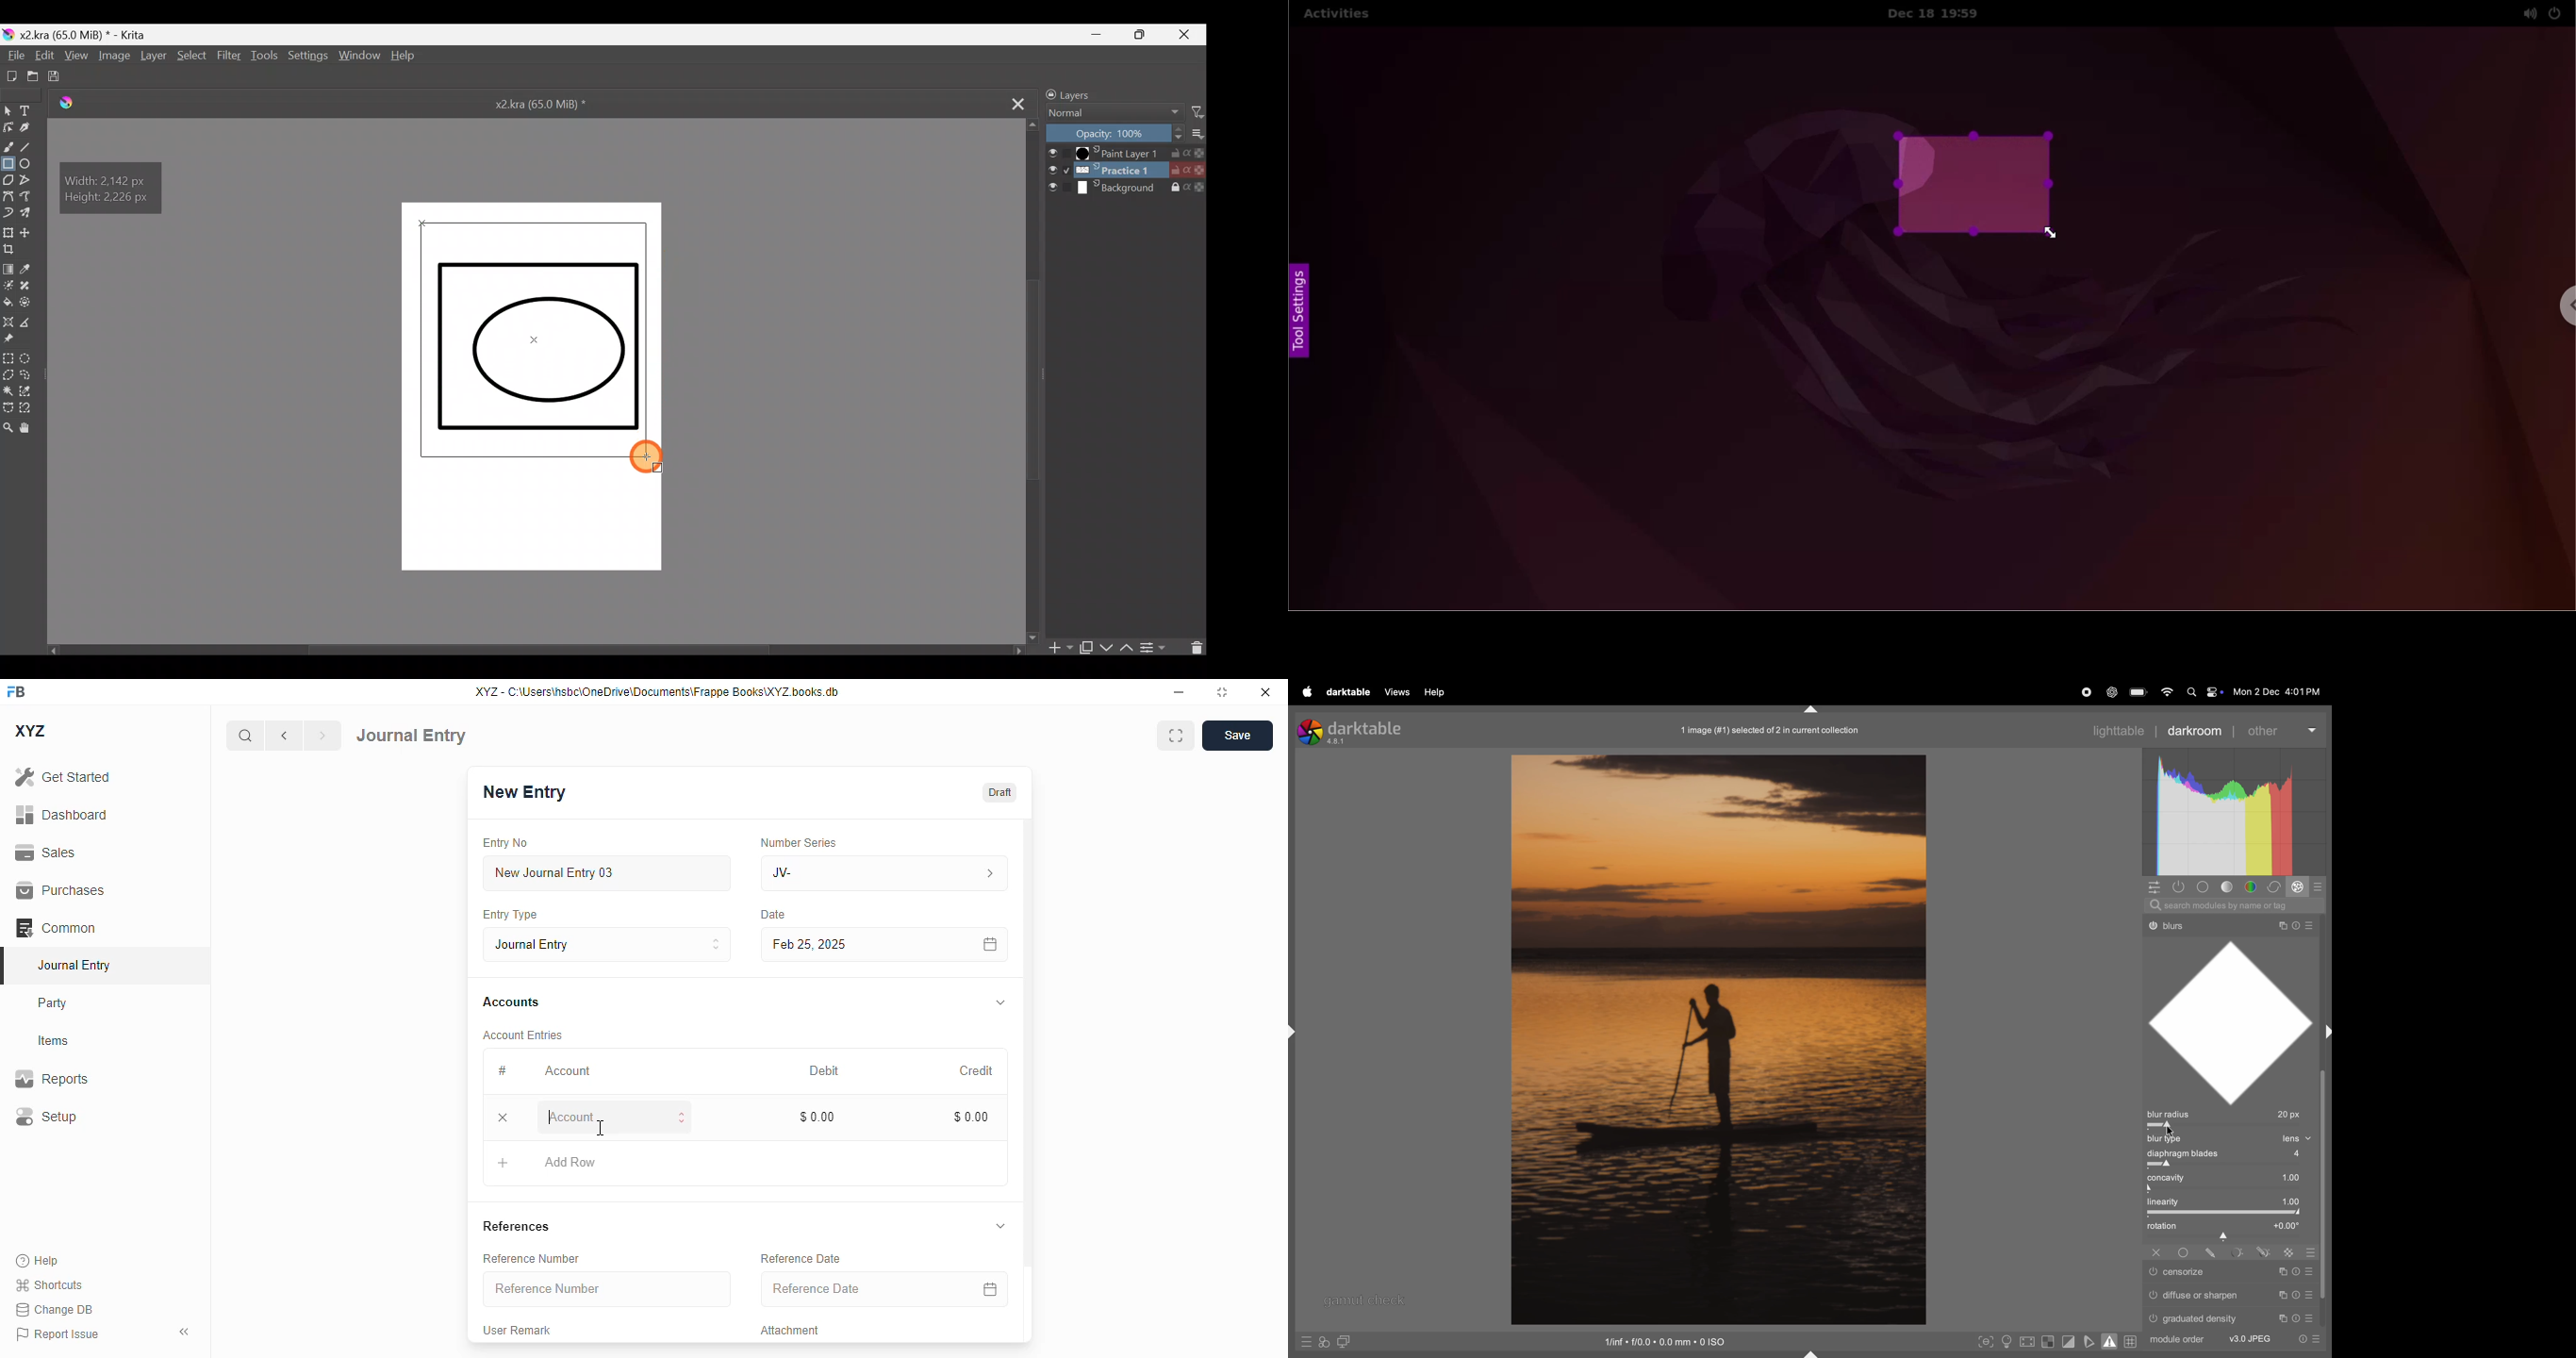  I want to click on x2 .kra (65.0 MiB) * - Krita, so click(93, 35).